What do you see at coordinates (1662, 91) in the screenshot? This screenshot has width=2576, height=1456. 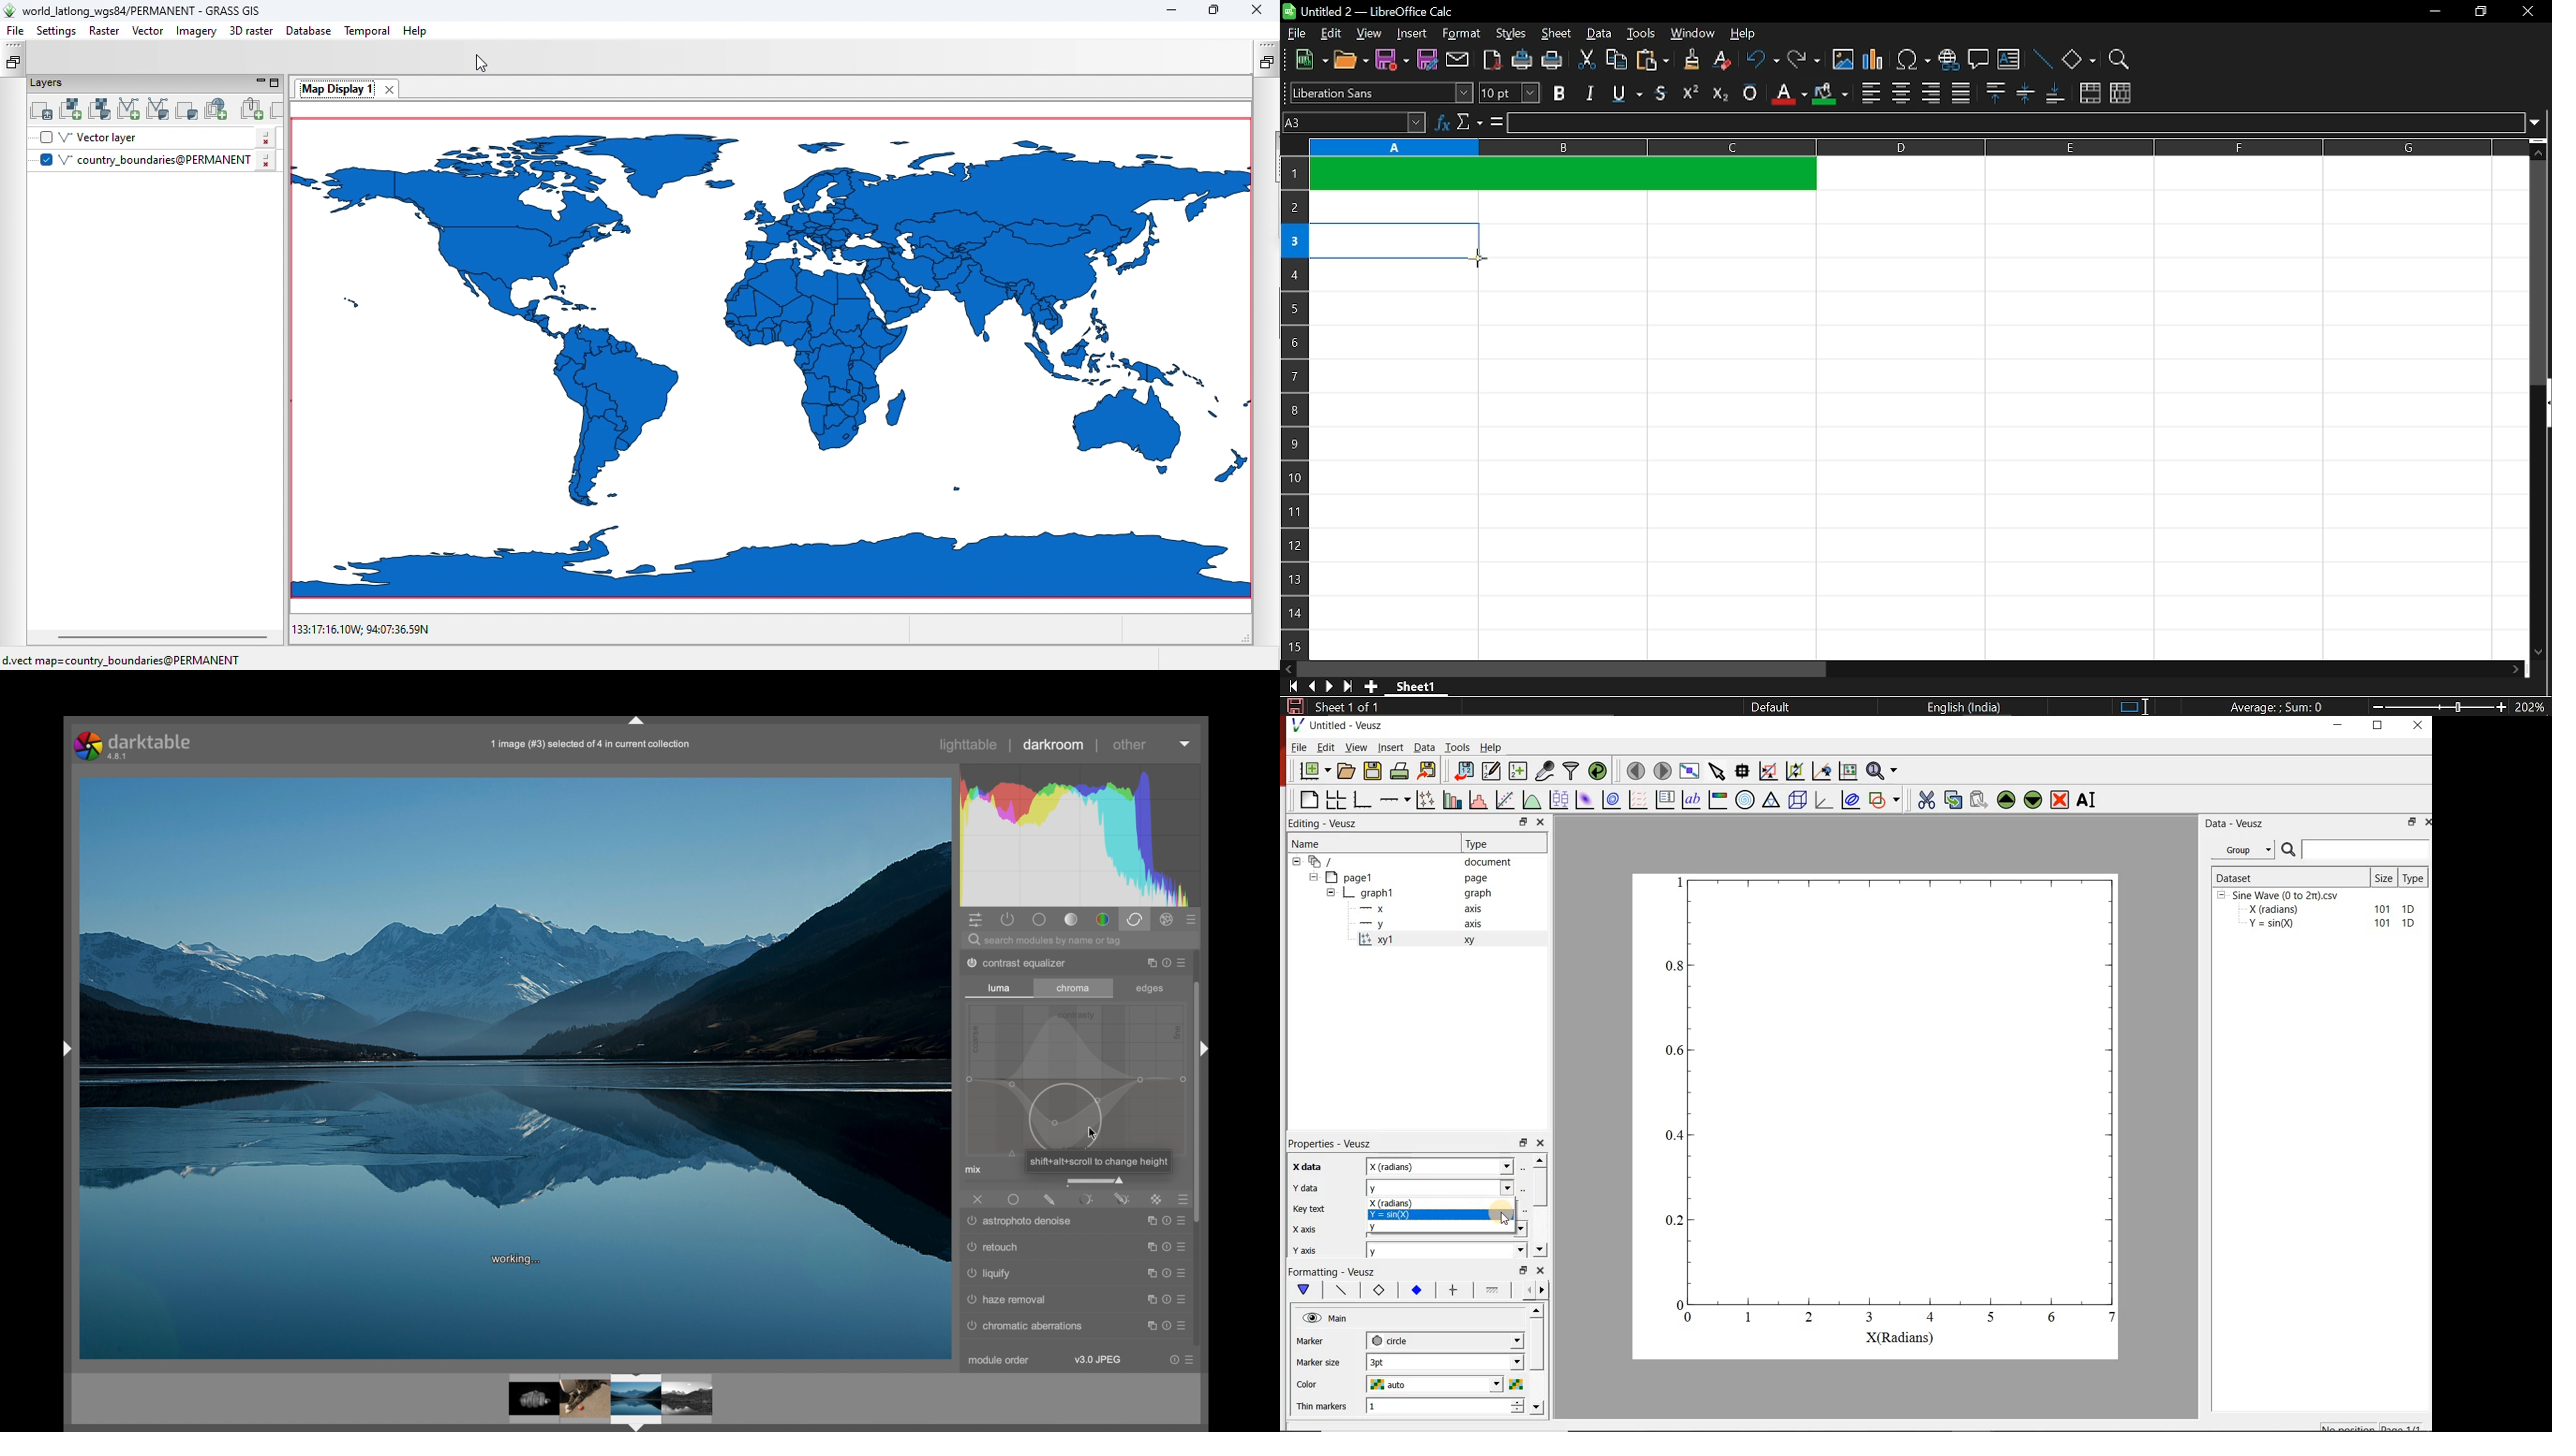 I see `strikethrough` at bounding box center [1662, 91].